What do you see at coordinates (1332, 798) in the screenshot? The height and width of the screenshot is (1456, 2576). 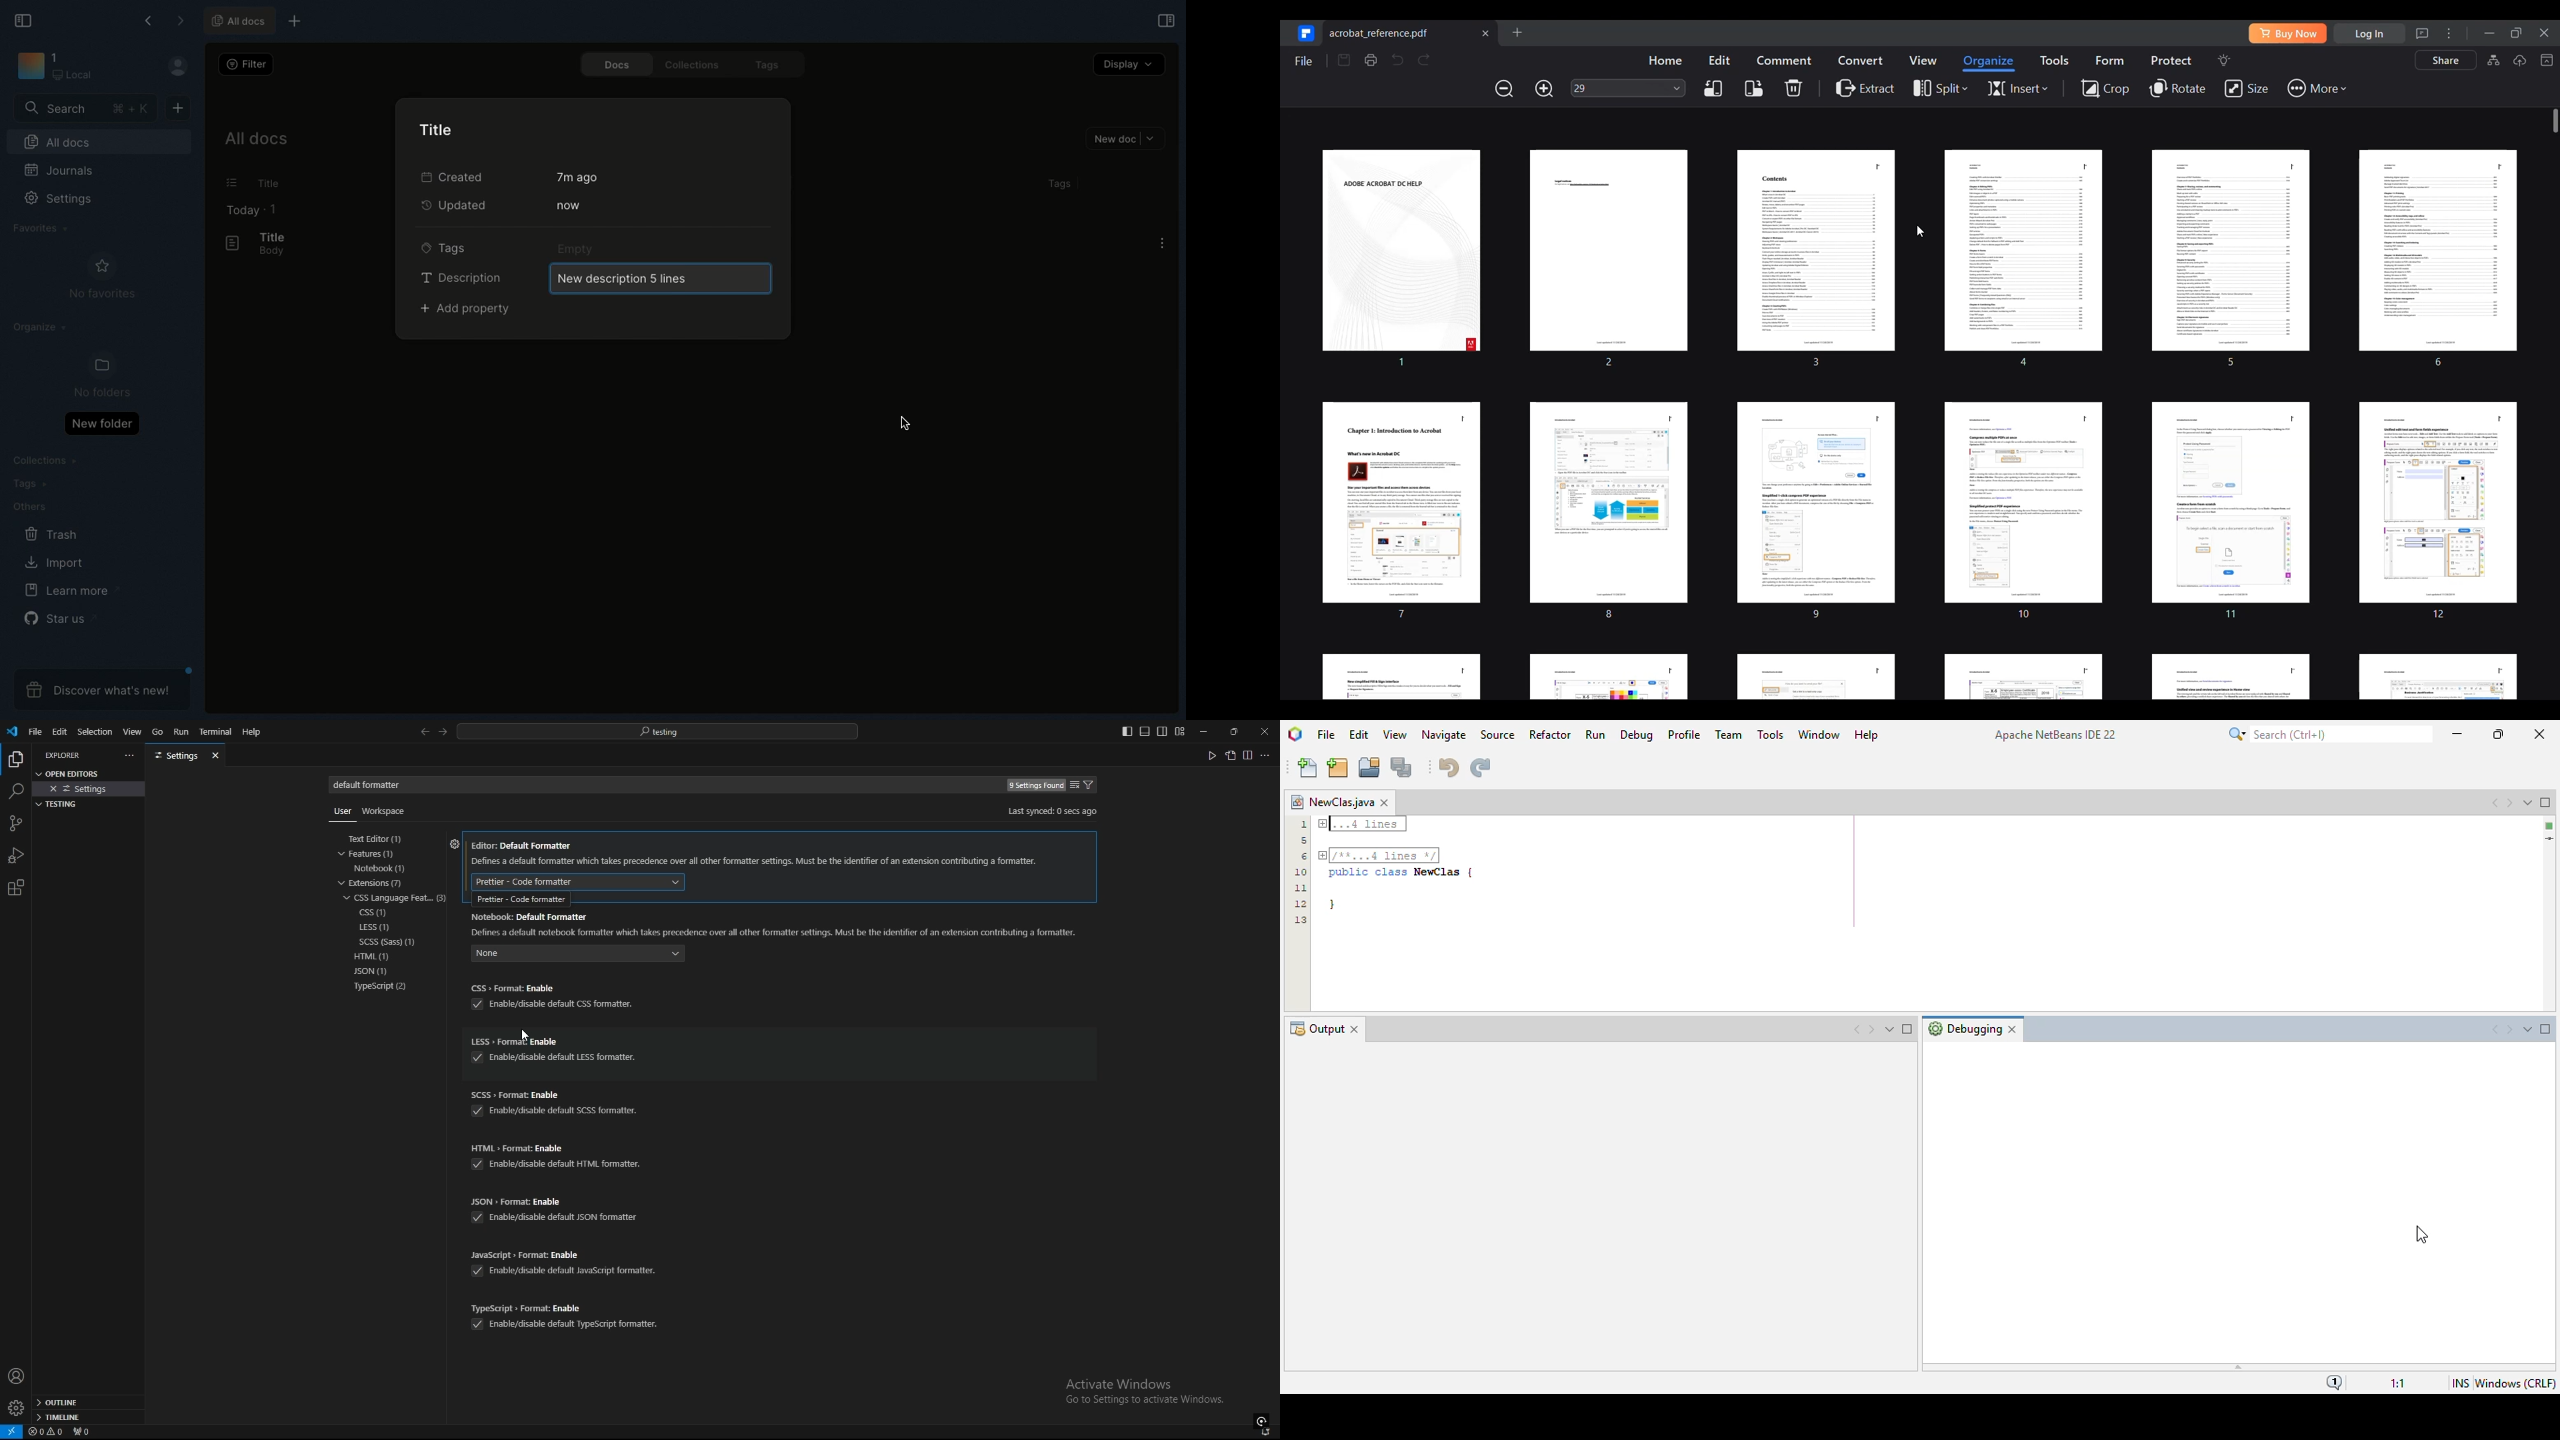 I see `NewClass.java` at bounding box center [1332, 798].